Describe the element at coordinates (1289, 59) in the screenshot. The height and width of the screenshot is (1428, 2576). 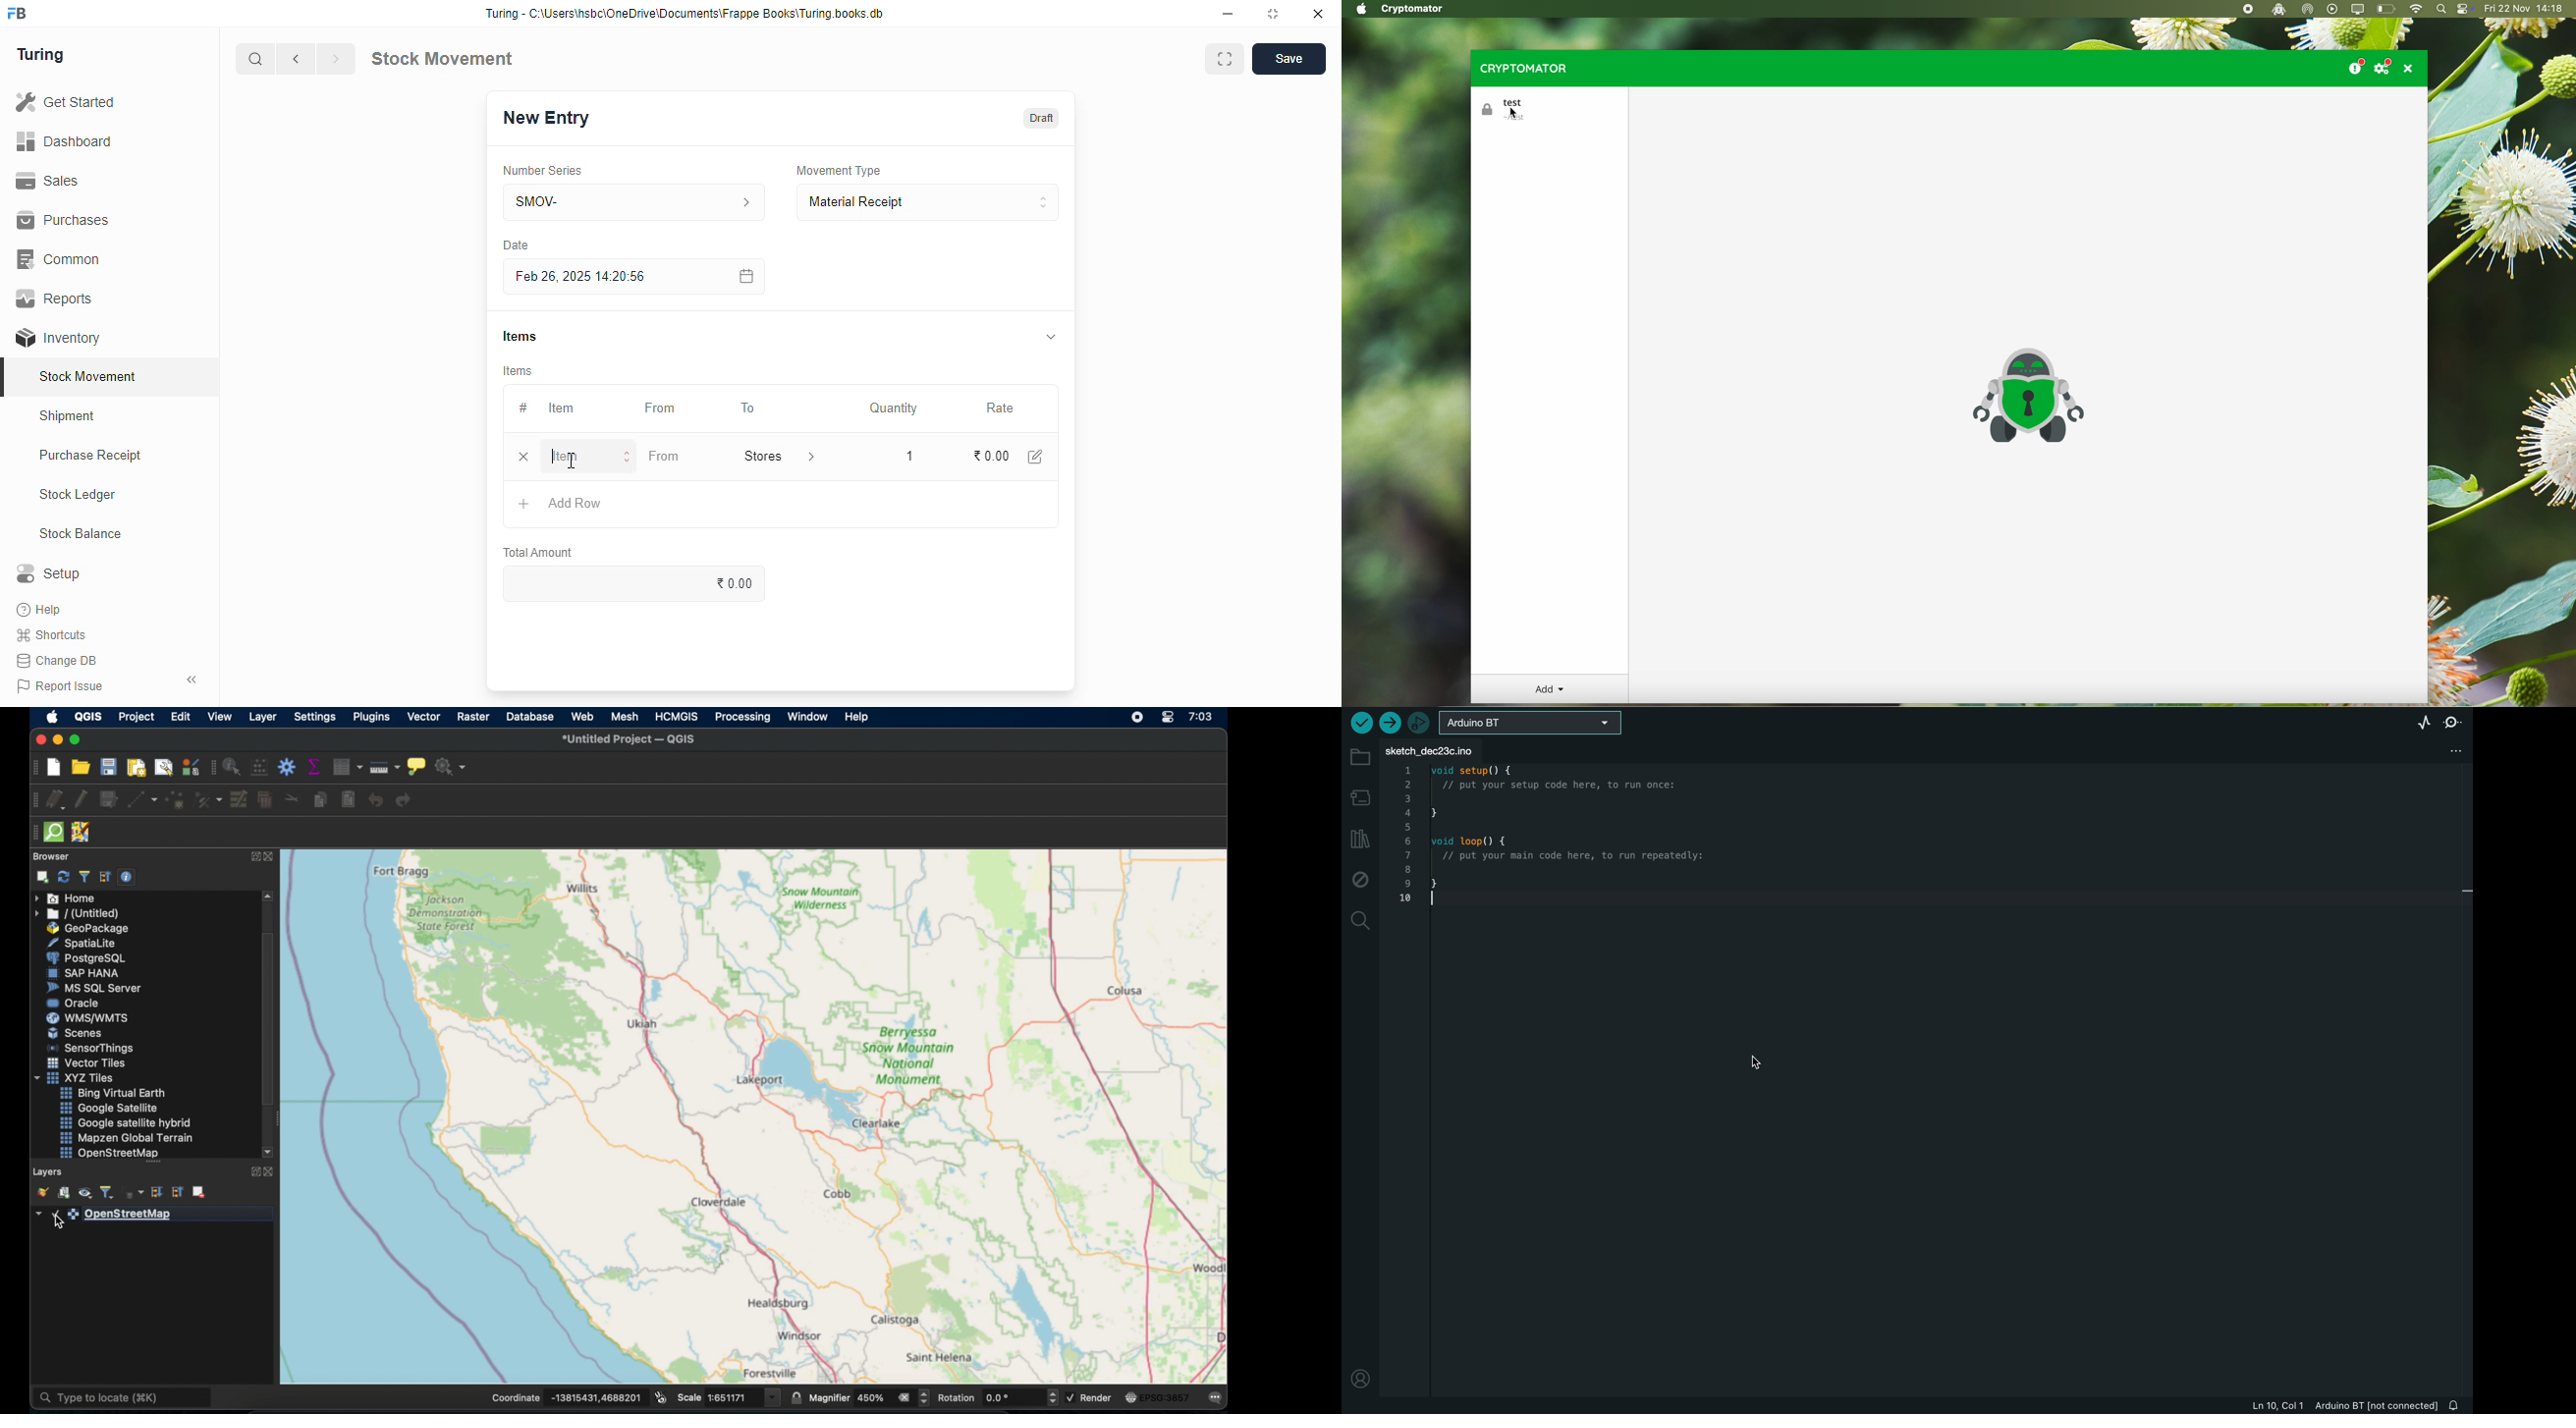
I see `save` at that location.